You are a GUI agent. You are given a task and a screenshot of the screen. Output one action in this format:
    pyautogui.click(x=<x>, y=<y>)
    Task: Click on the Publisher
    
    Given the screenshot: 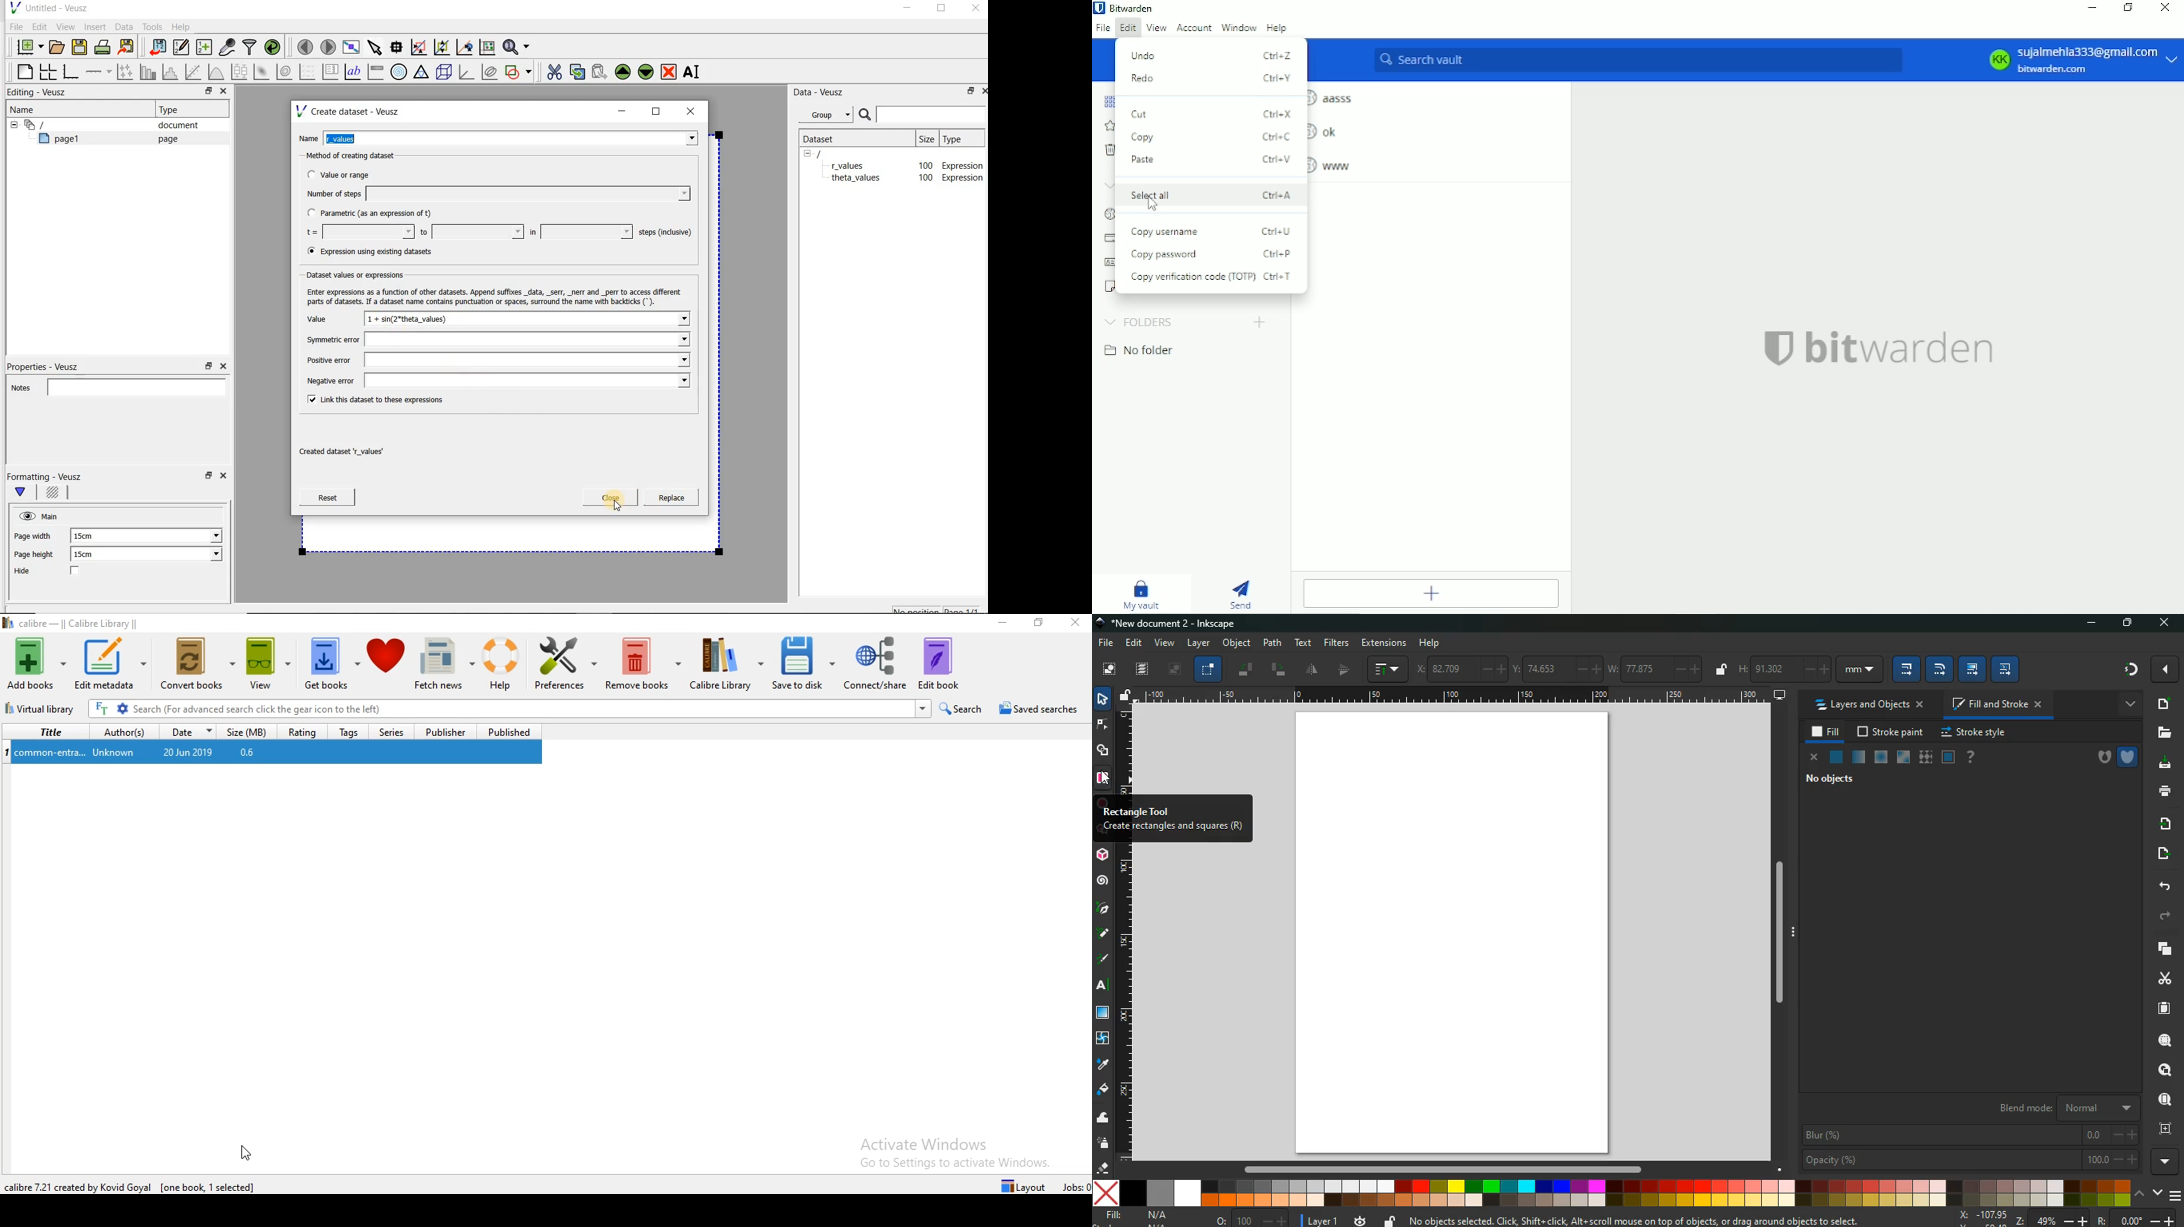 What is the action you would take?
    pyautogui.click(x=442, y=731)
    